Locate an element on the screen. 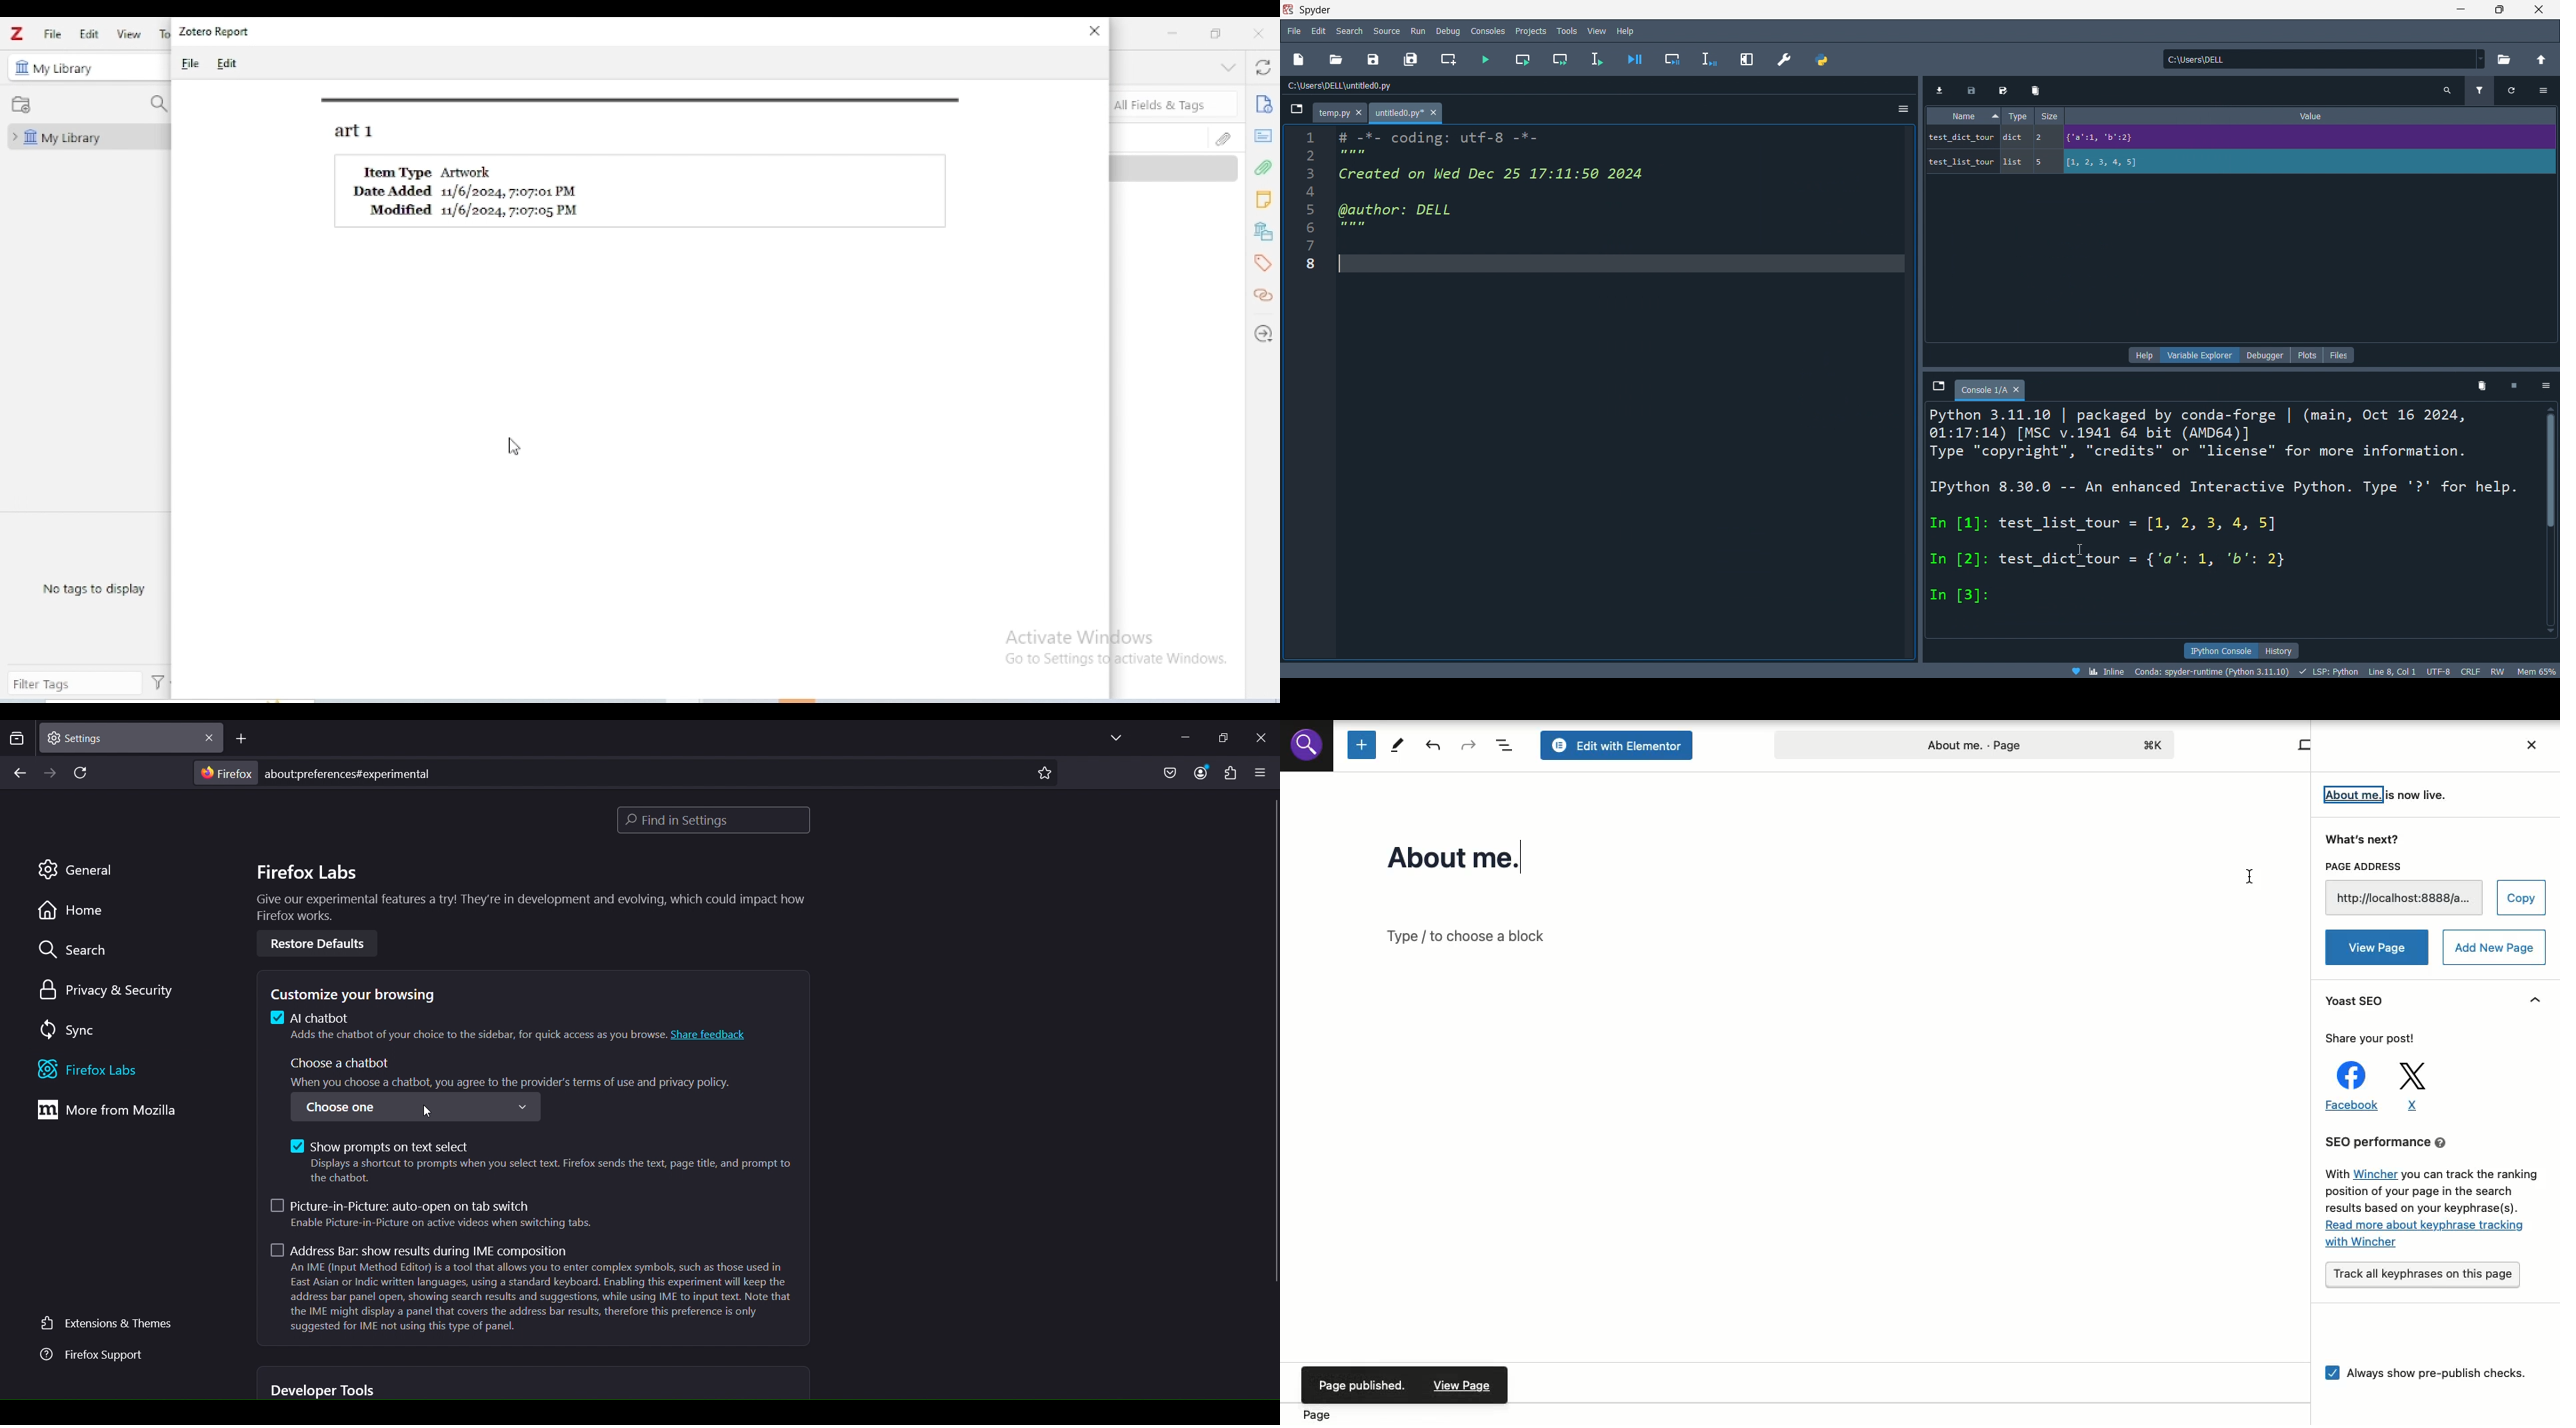 The width and height of the screenshot is (2576, 1428). ipython console is located at coordinates (2219, 651).